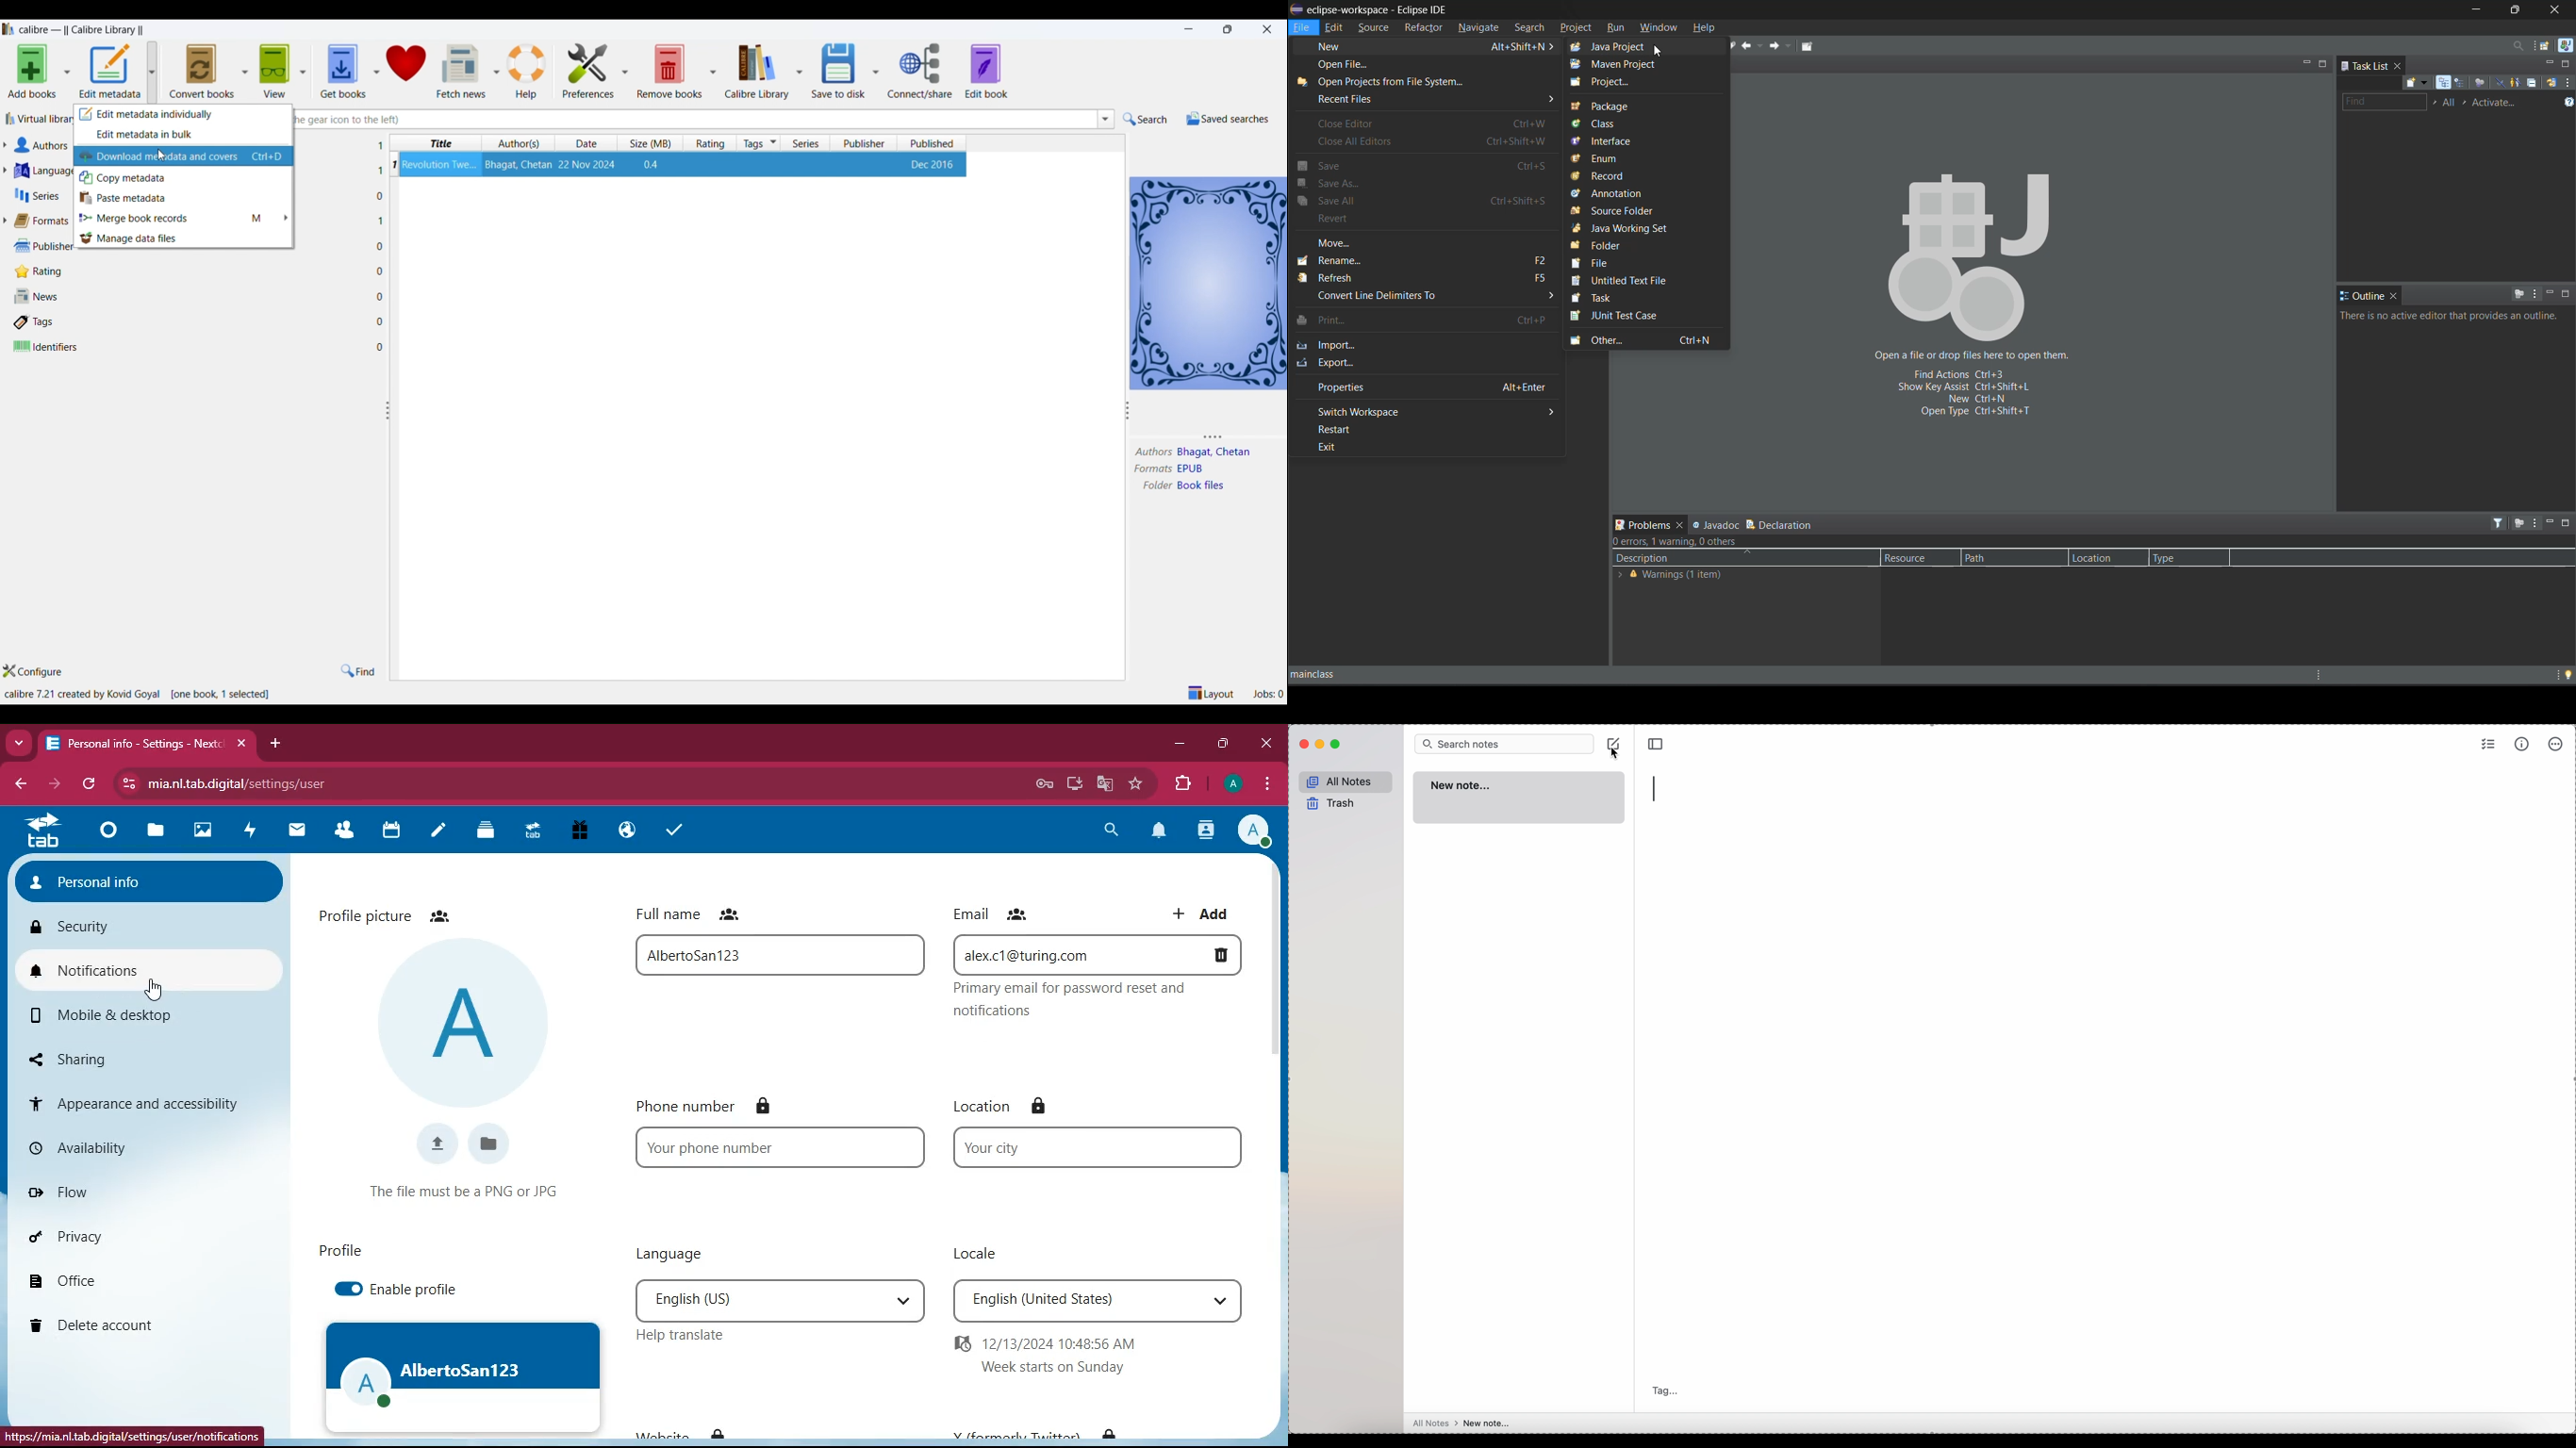 The width and height of the screenshot is (2576, 1456). What do you see at coordinates (1614, 742) in the screenshot?
I see `create note` at bounding box center [1614, 742].